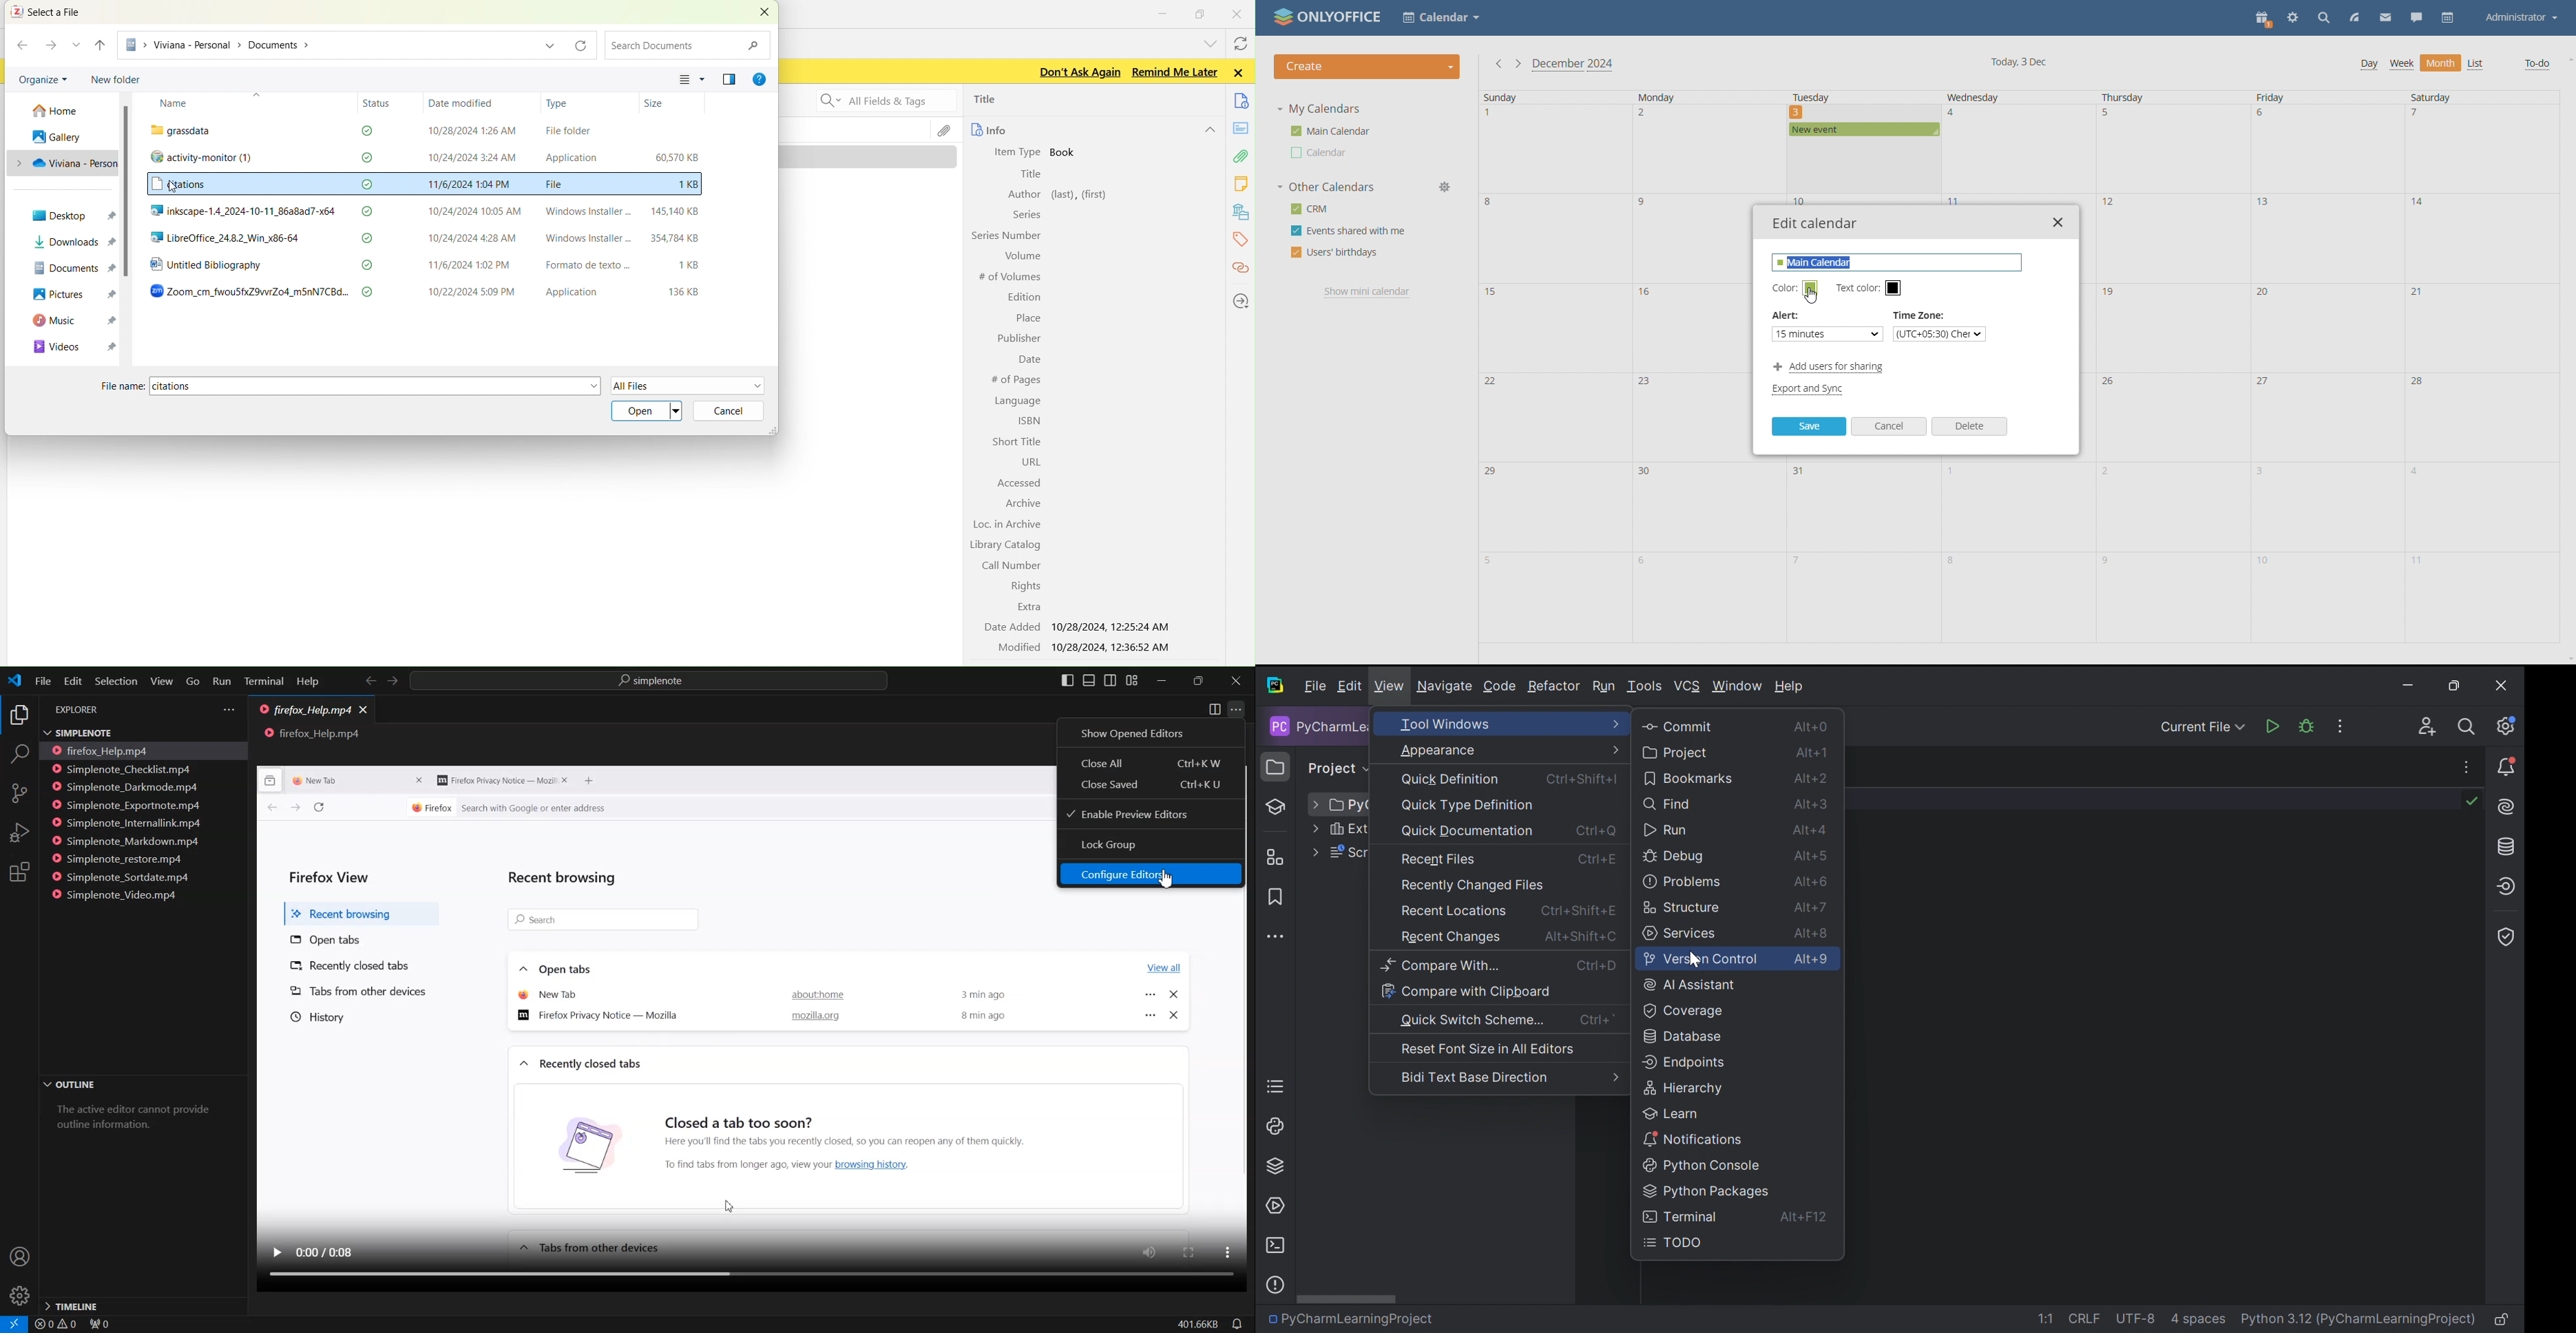 This screenshot has width=2576, height=1344. What do you see at coordinates (1027, 586) in the screenshot?
I see `Rights` at bounding box center [1027, 586].